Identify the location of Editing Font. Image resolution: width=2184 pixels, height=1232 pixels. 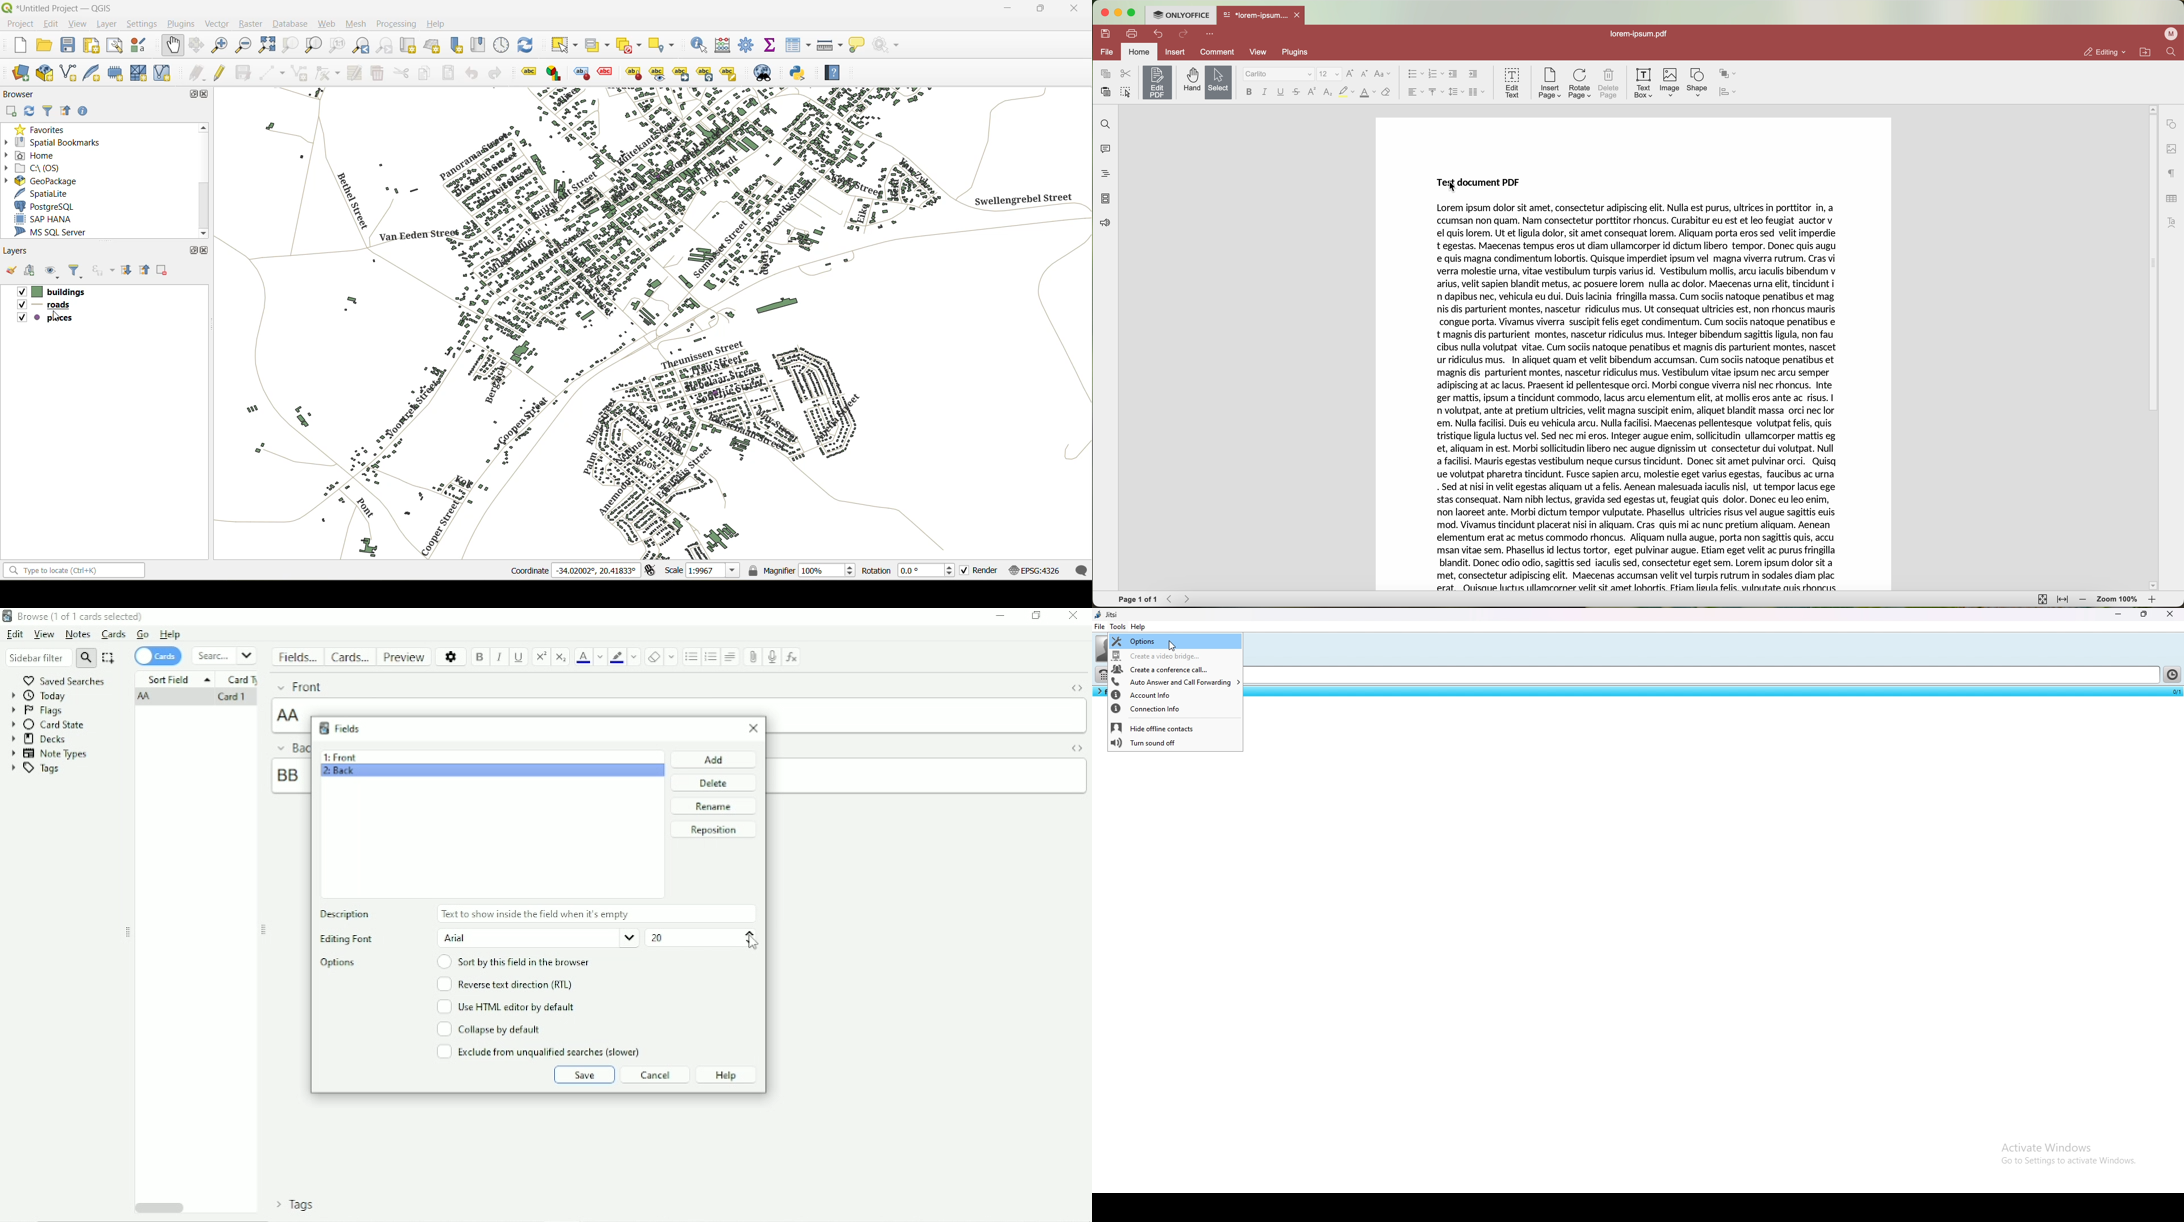
(346, 940).